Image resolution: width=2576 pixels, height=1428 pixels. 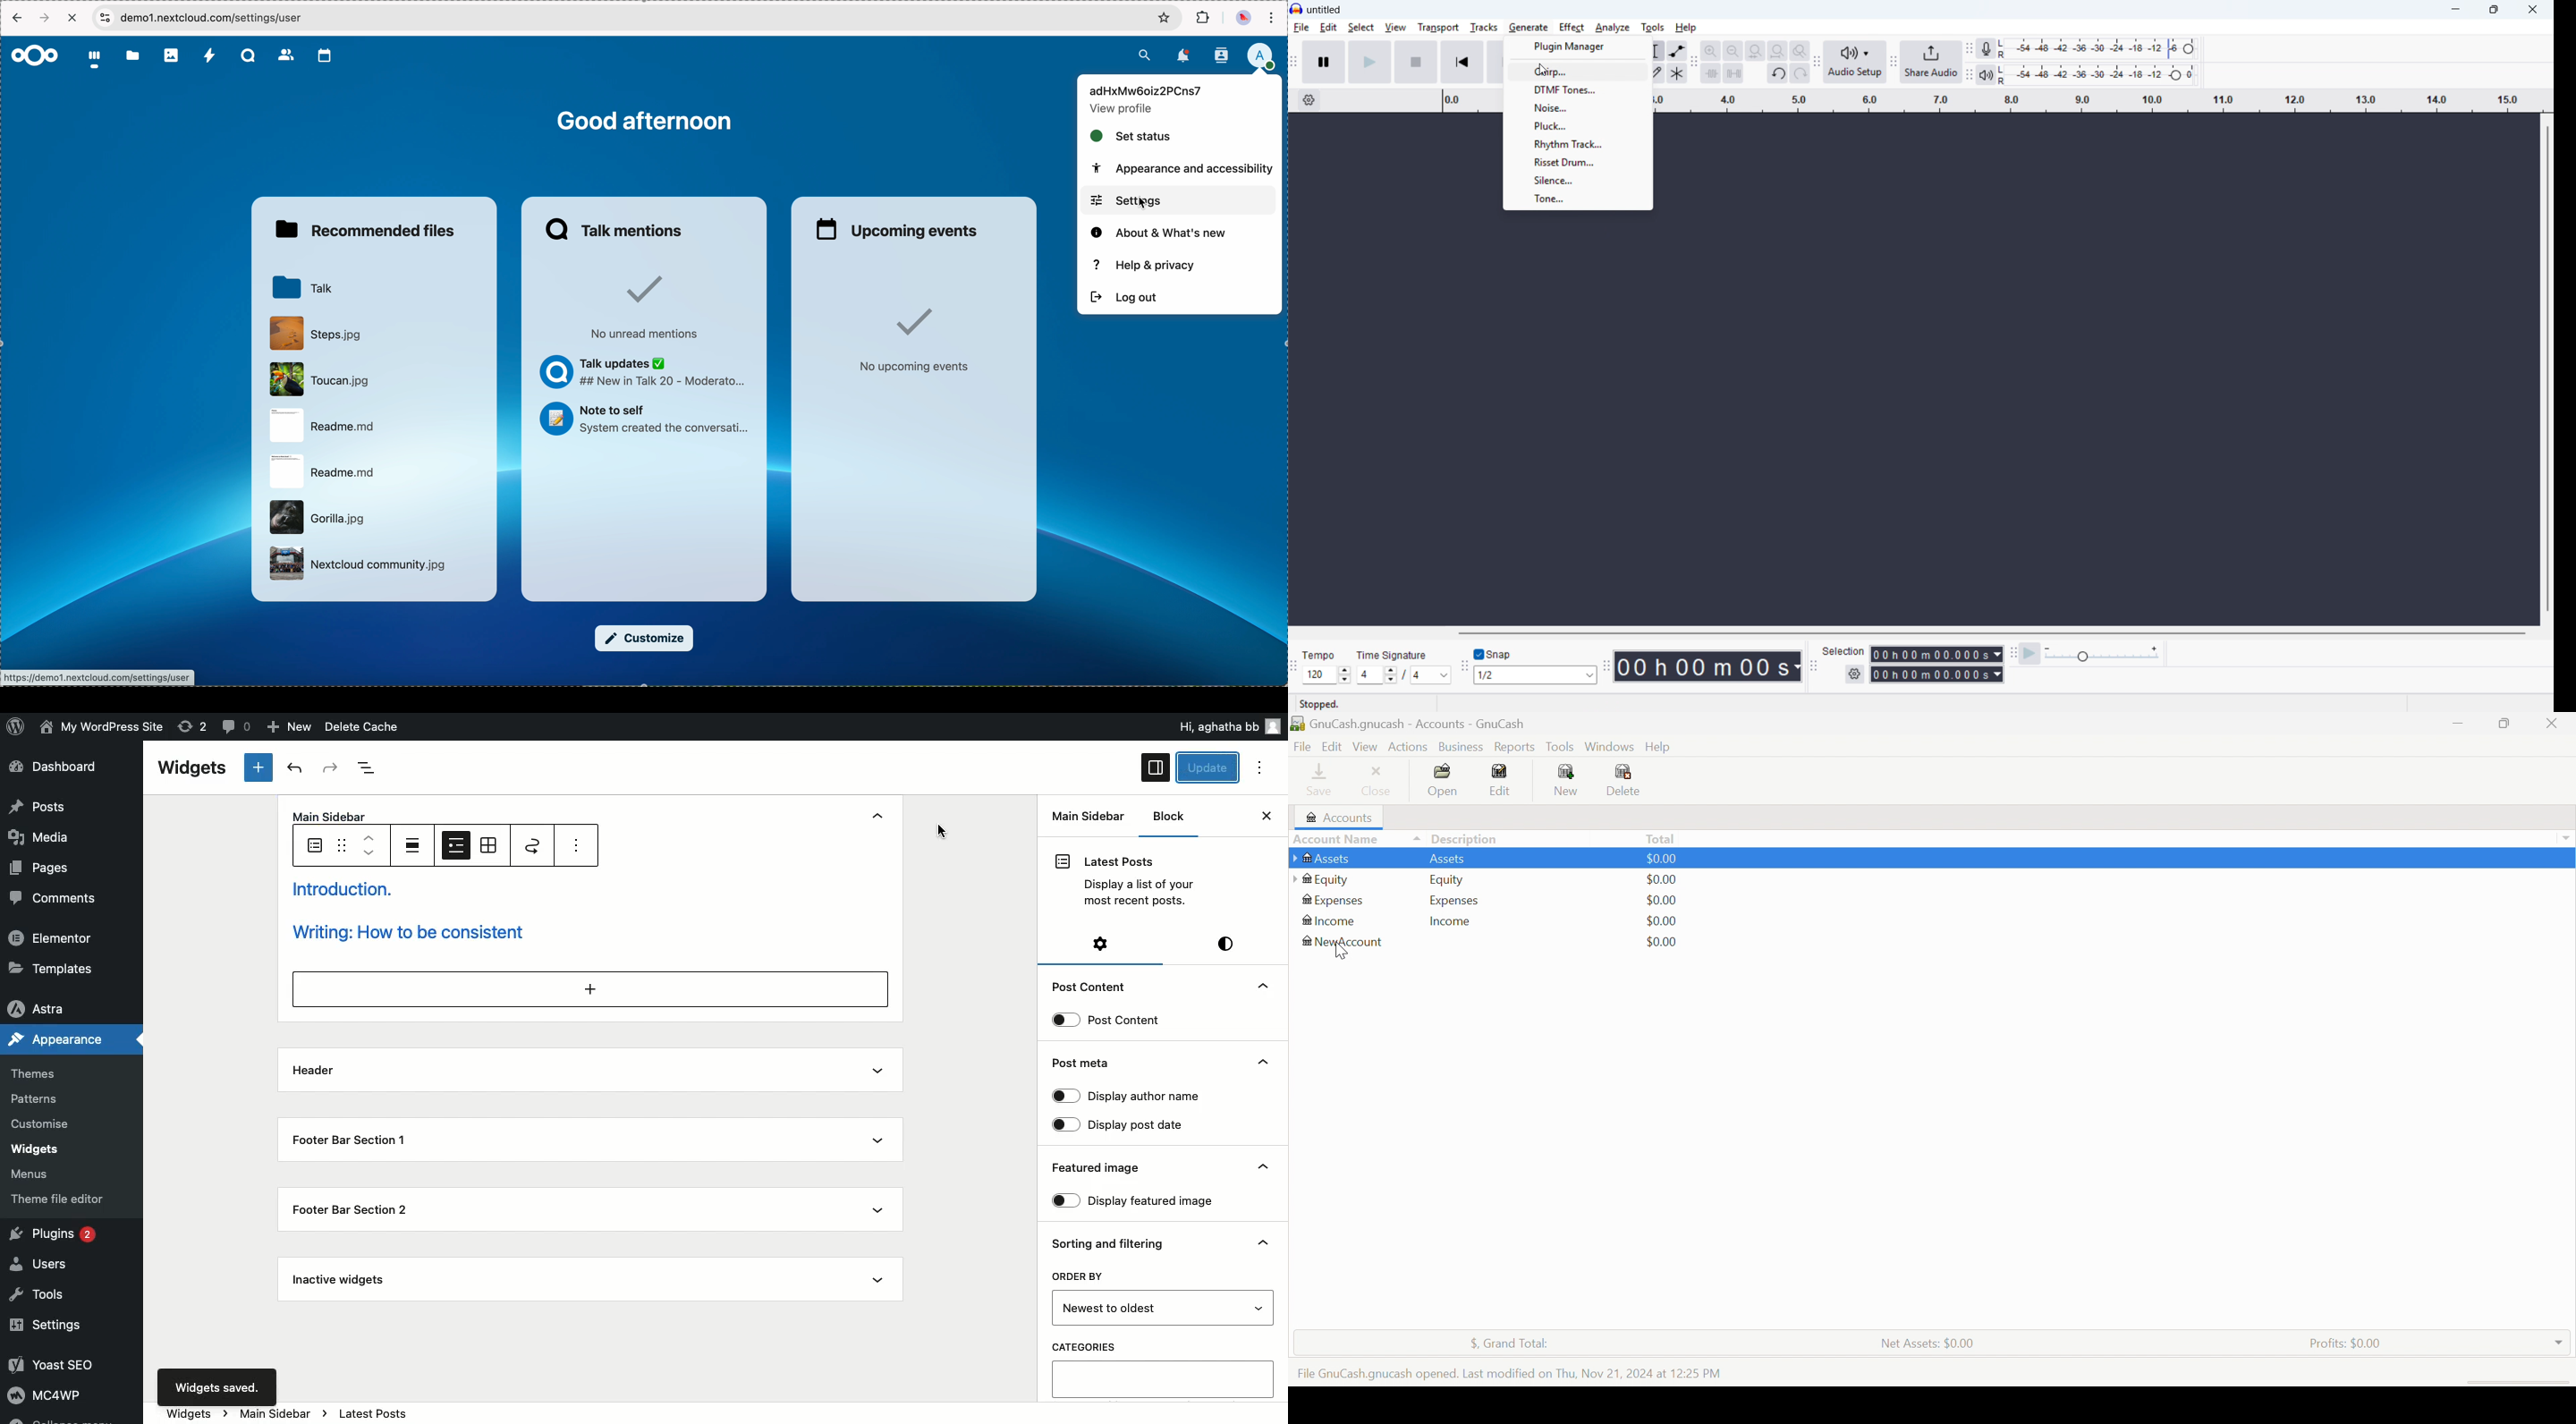 What do you see at coordinates (1969, 74) in the screenshot?
I see `Playback metre toolbar ` at bounding box center [1969, 74].